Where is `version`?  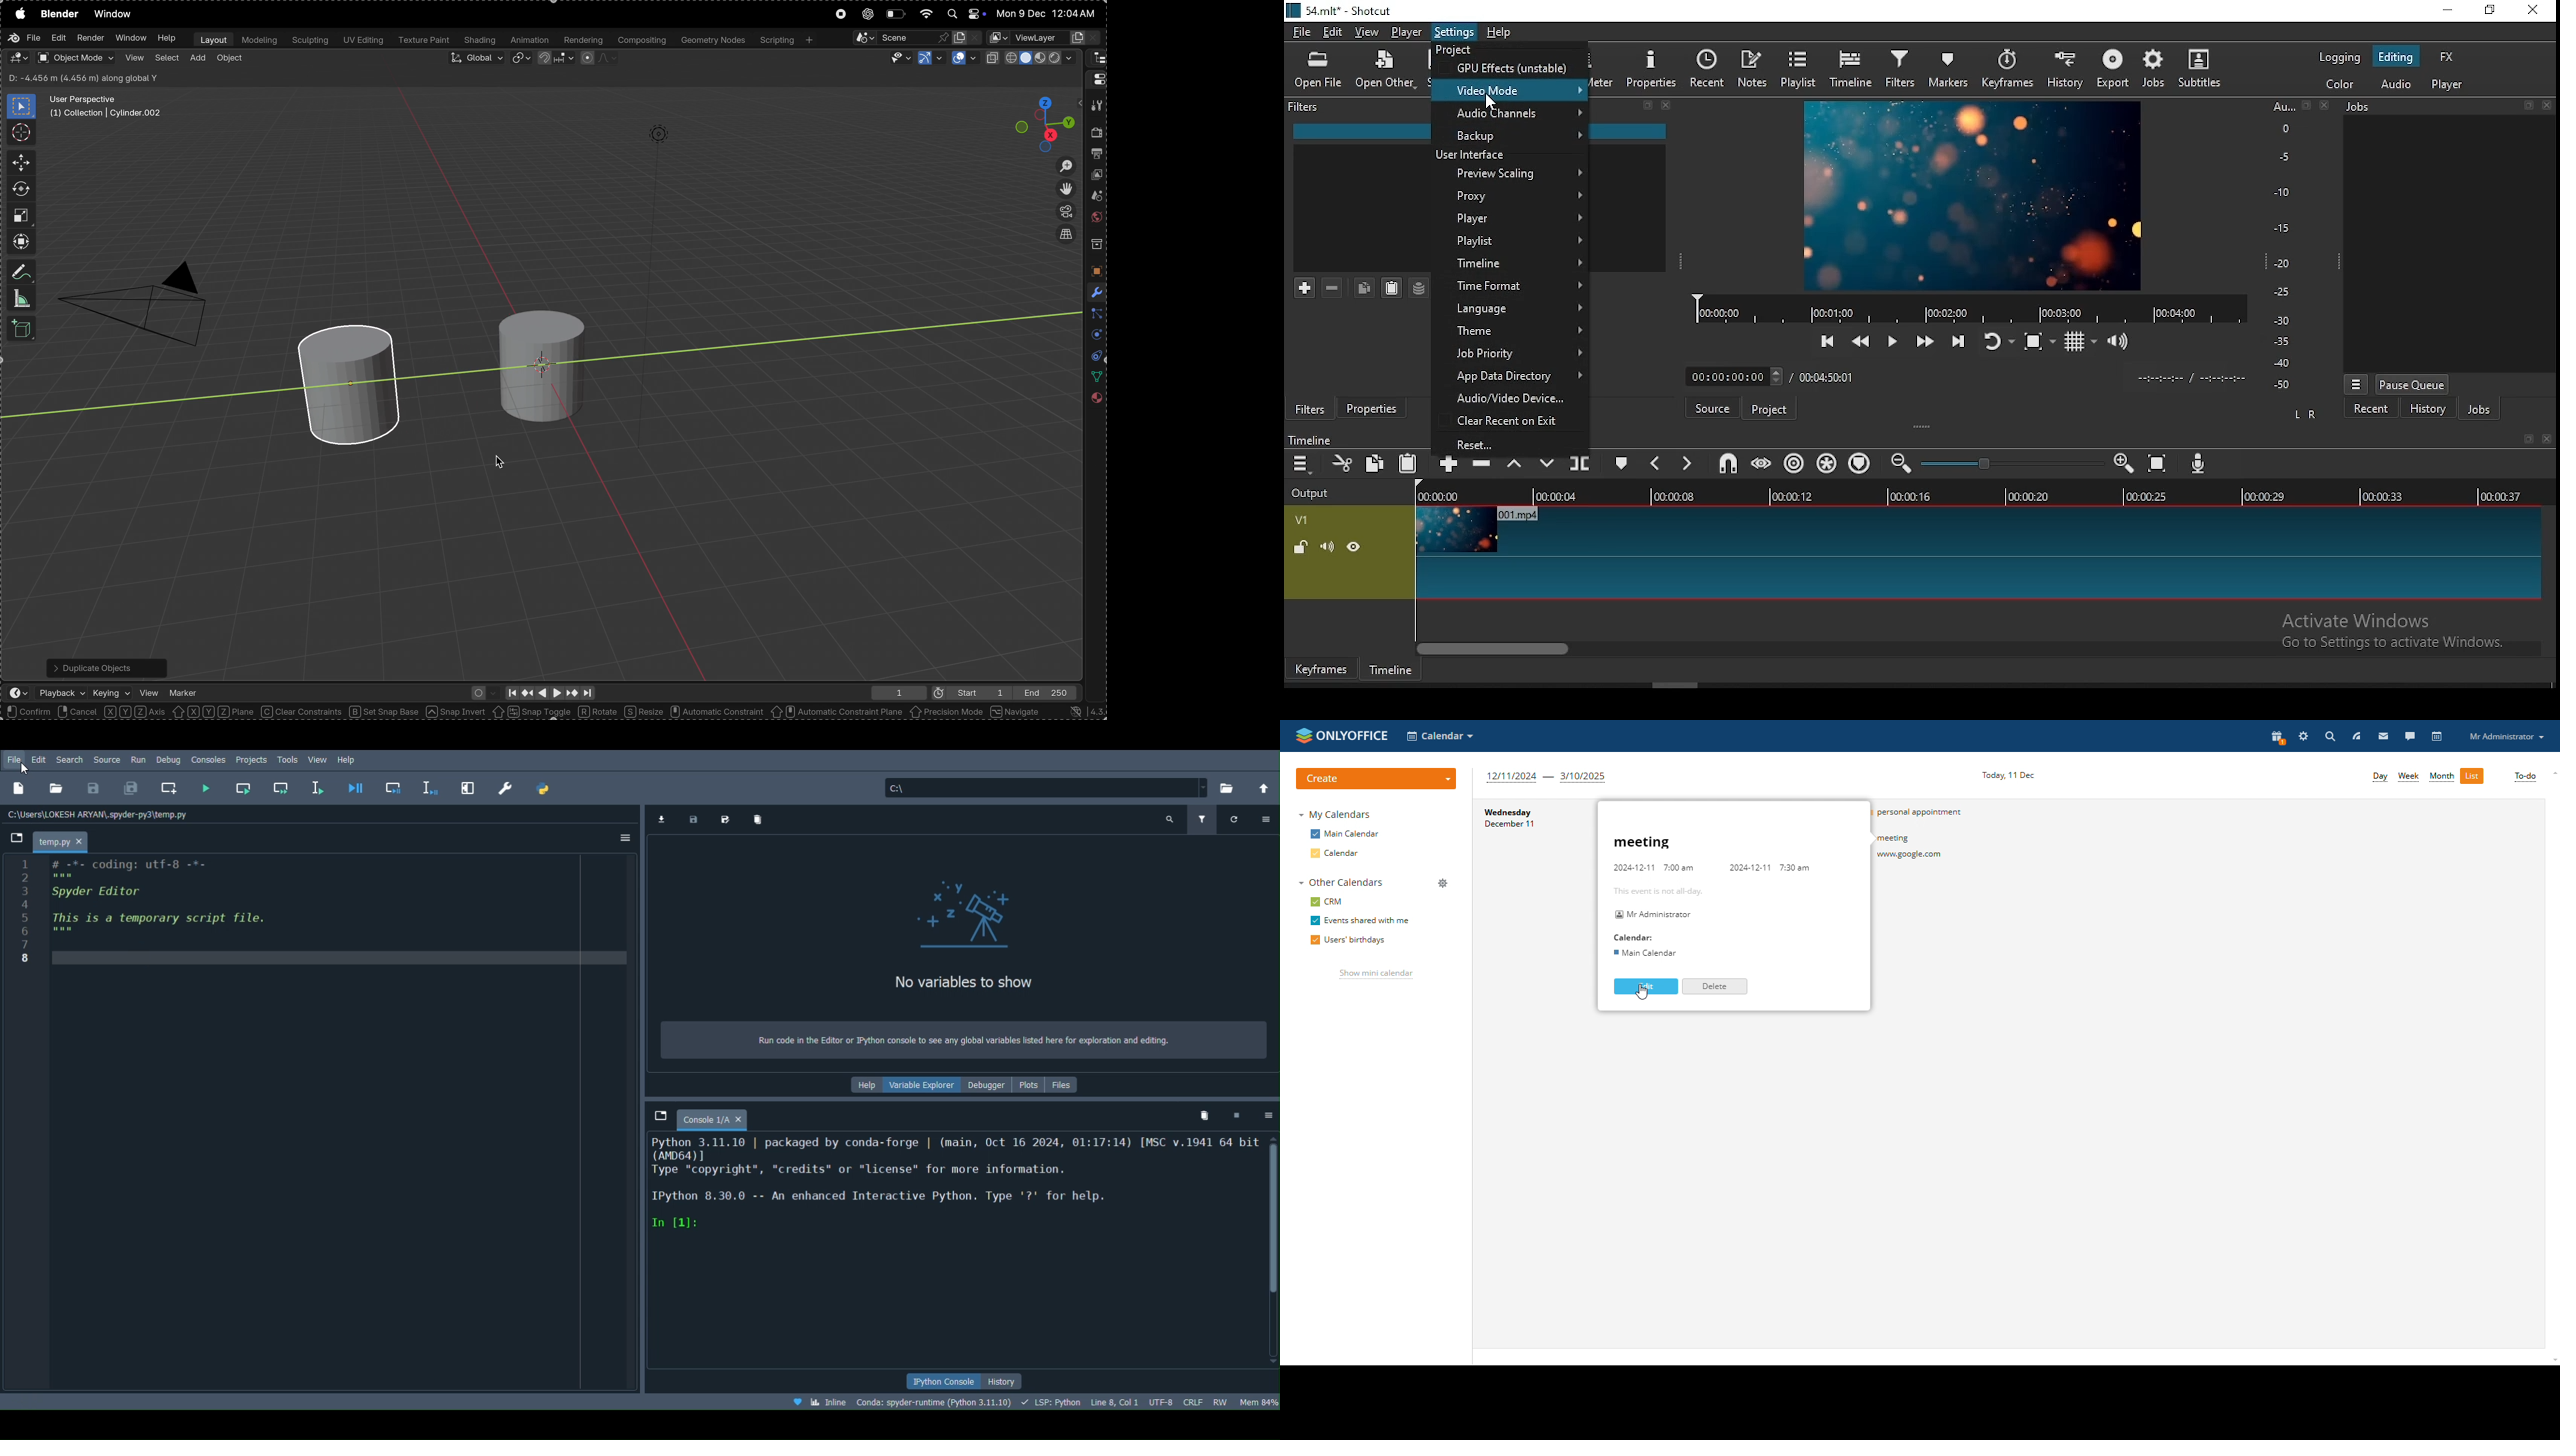
version is located at coordinates (1080, 711).